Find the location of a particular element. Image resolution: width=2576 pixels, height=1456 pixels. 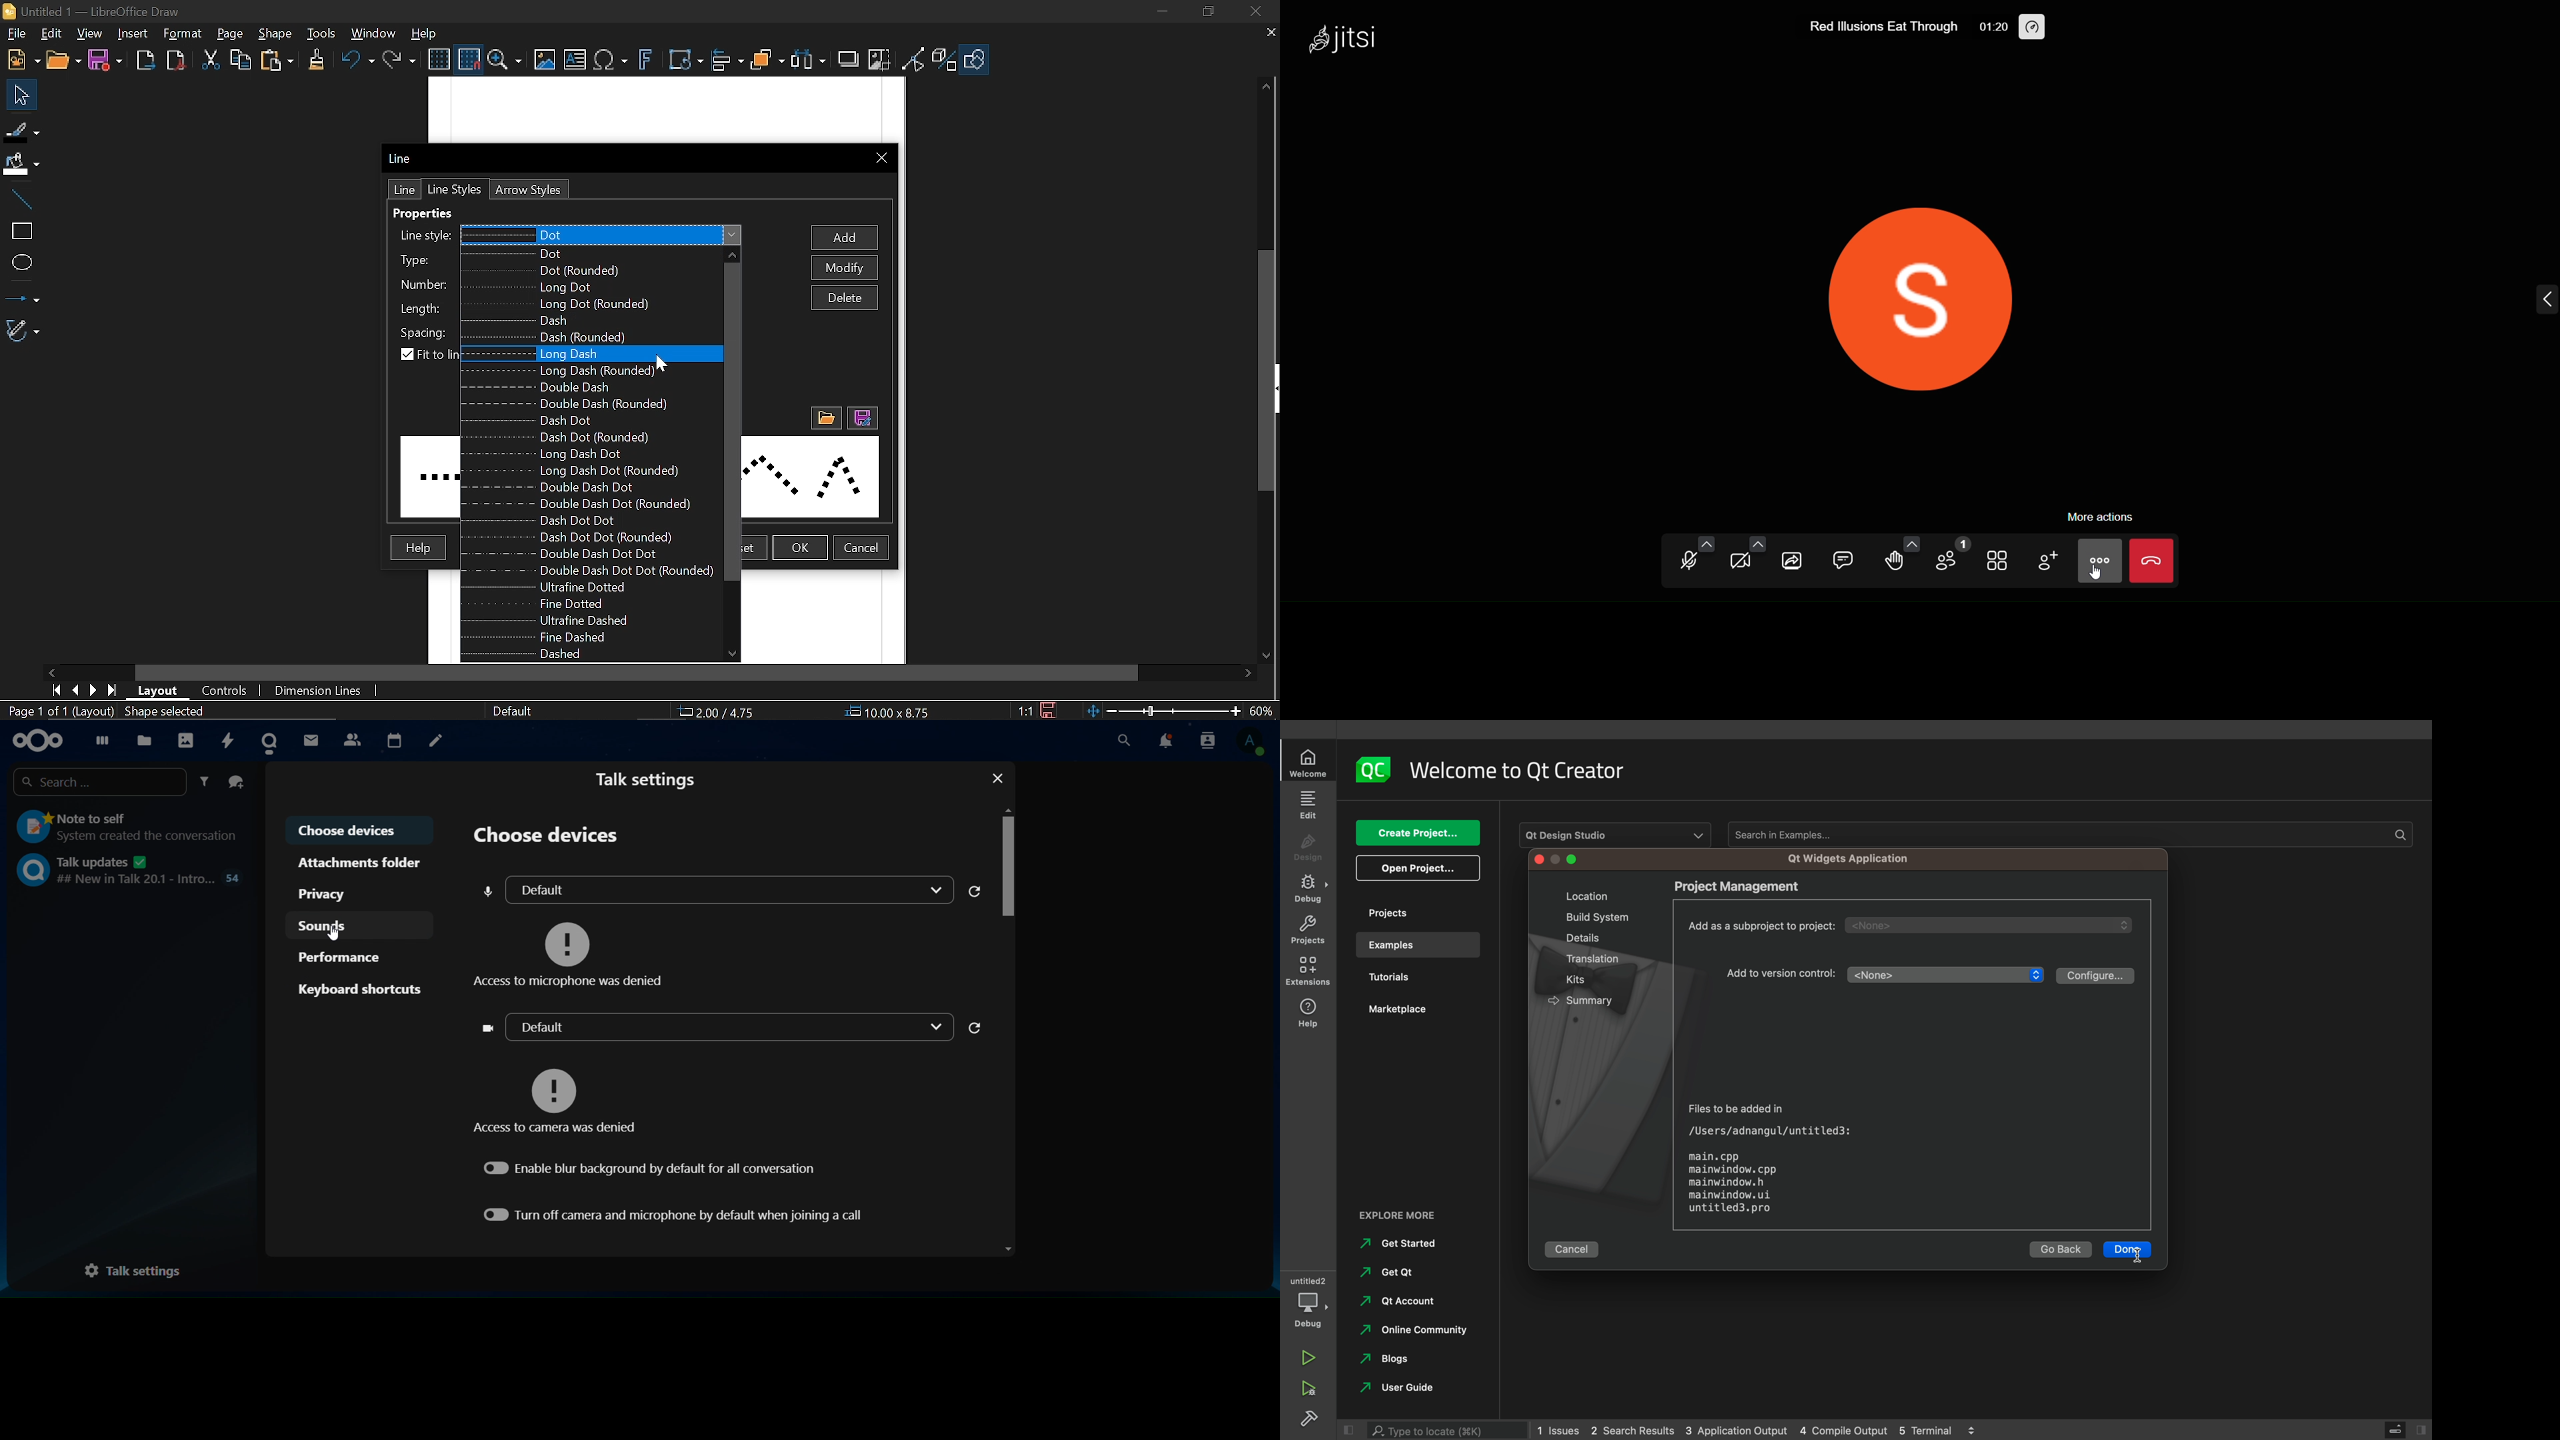

dotted lines is located at coordinates (809, 477).